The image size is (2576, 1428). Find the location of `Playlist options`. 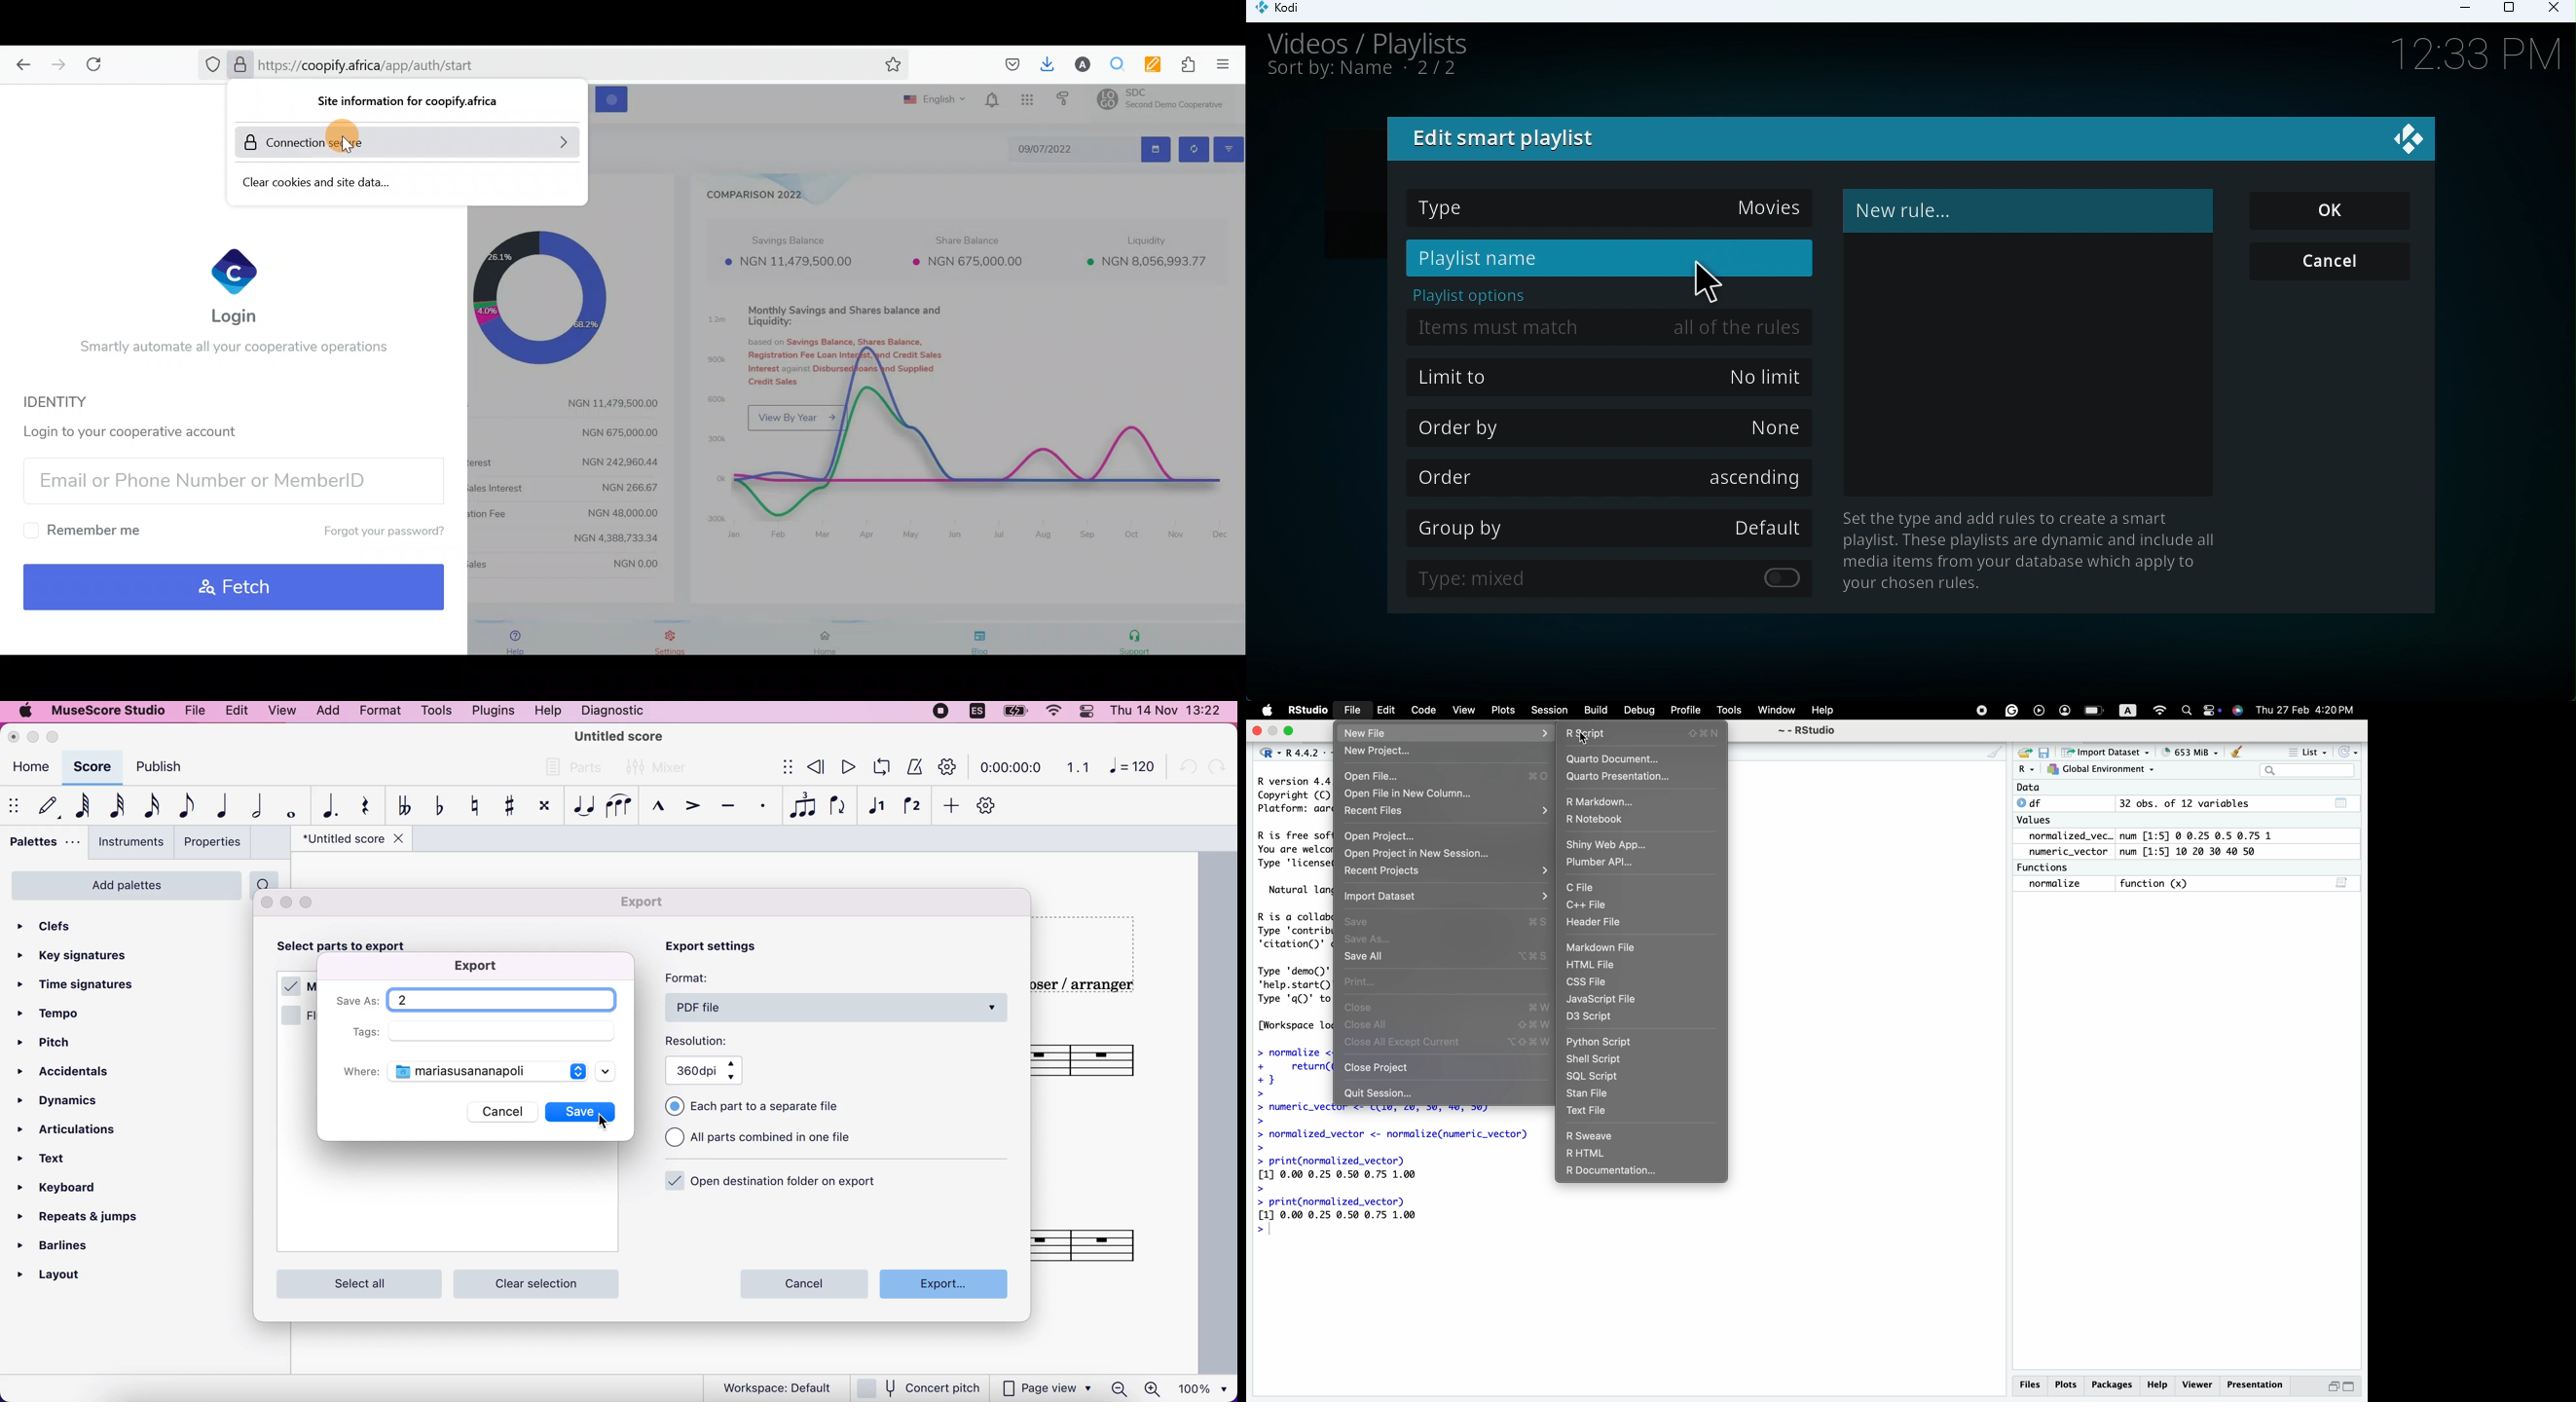

Playlist options is located at coordinates (1473, 296).